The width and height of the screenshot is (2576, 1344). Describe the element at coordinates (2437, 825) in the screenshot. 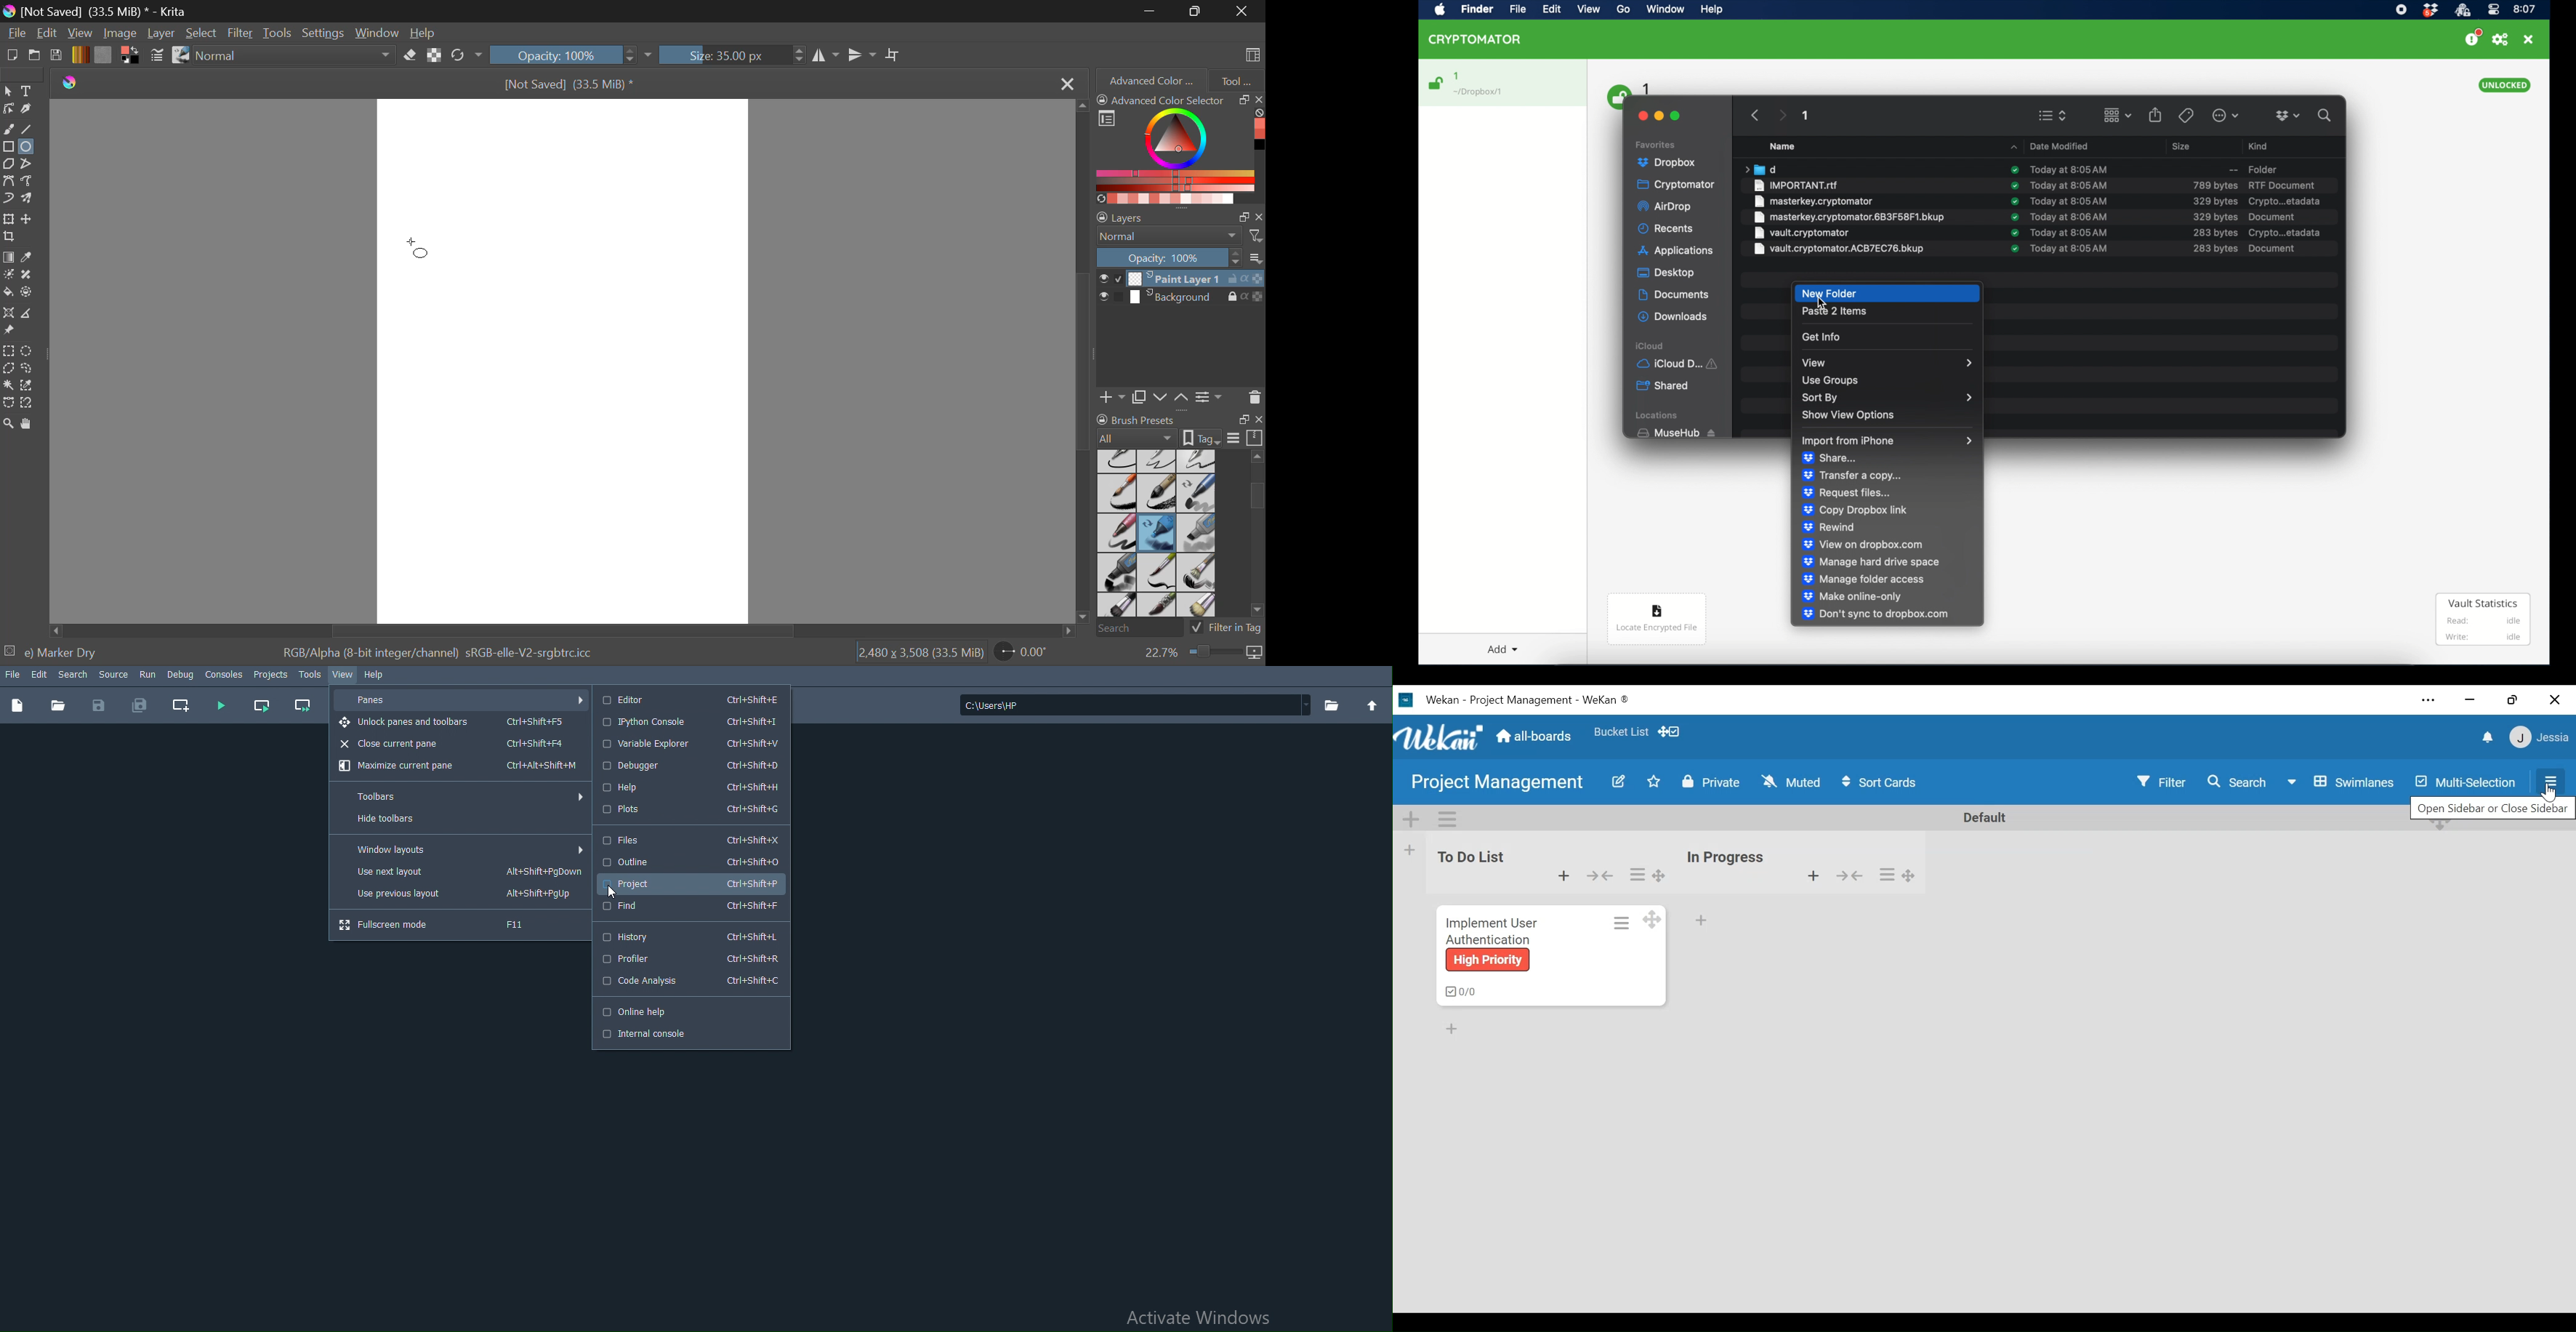

I see `Desktop drag handles` at that location.